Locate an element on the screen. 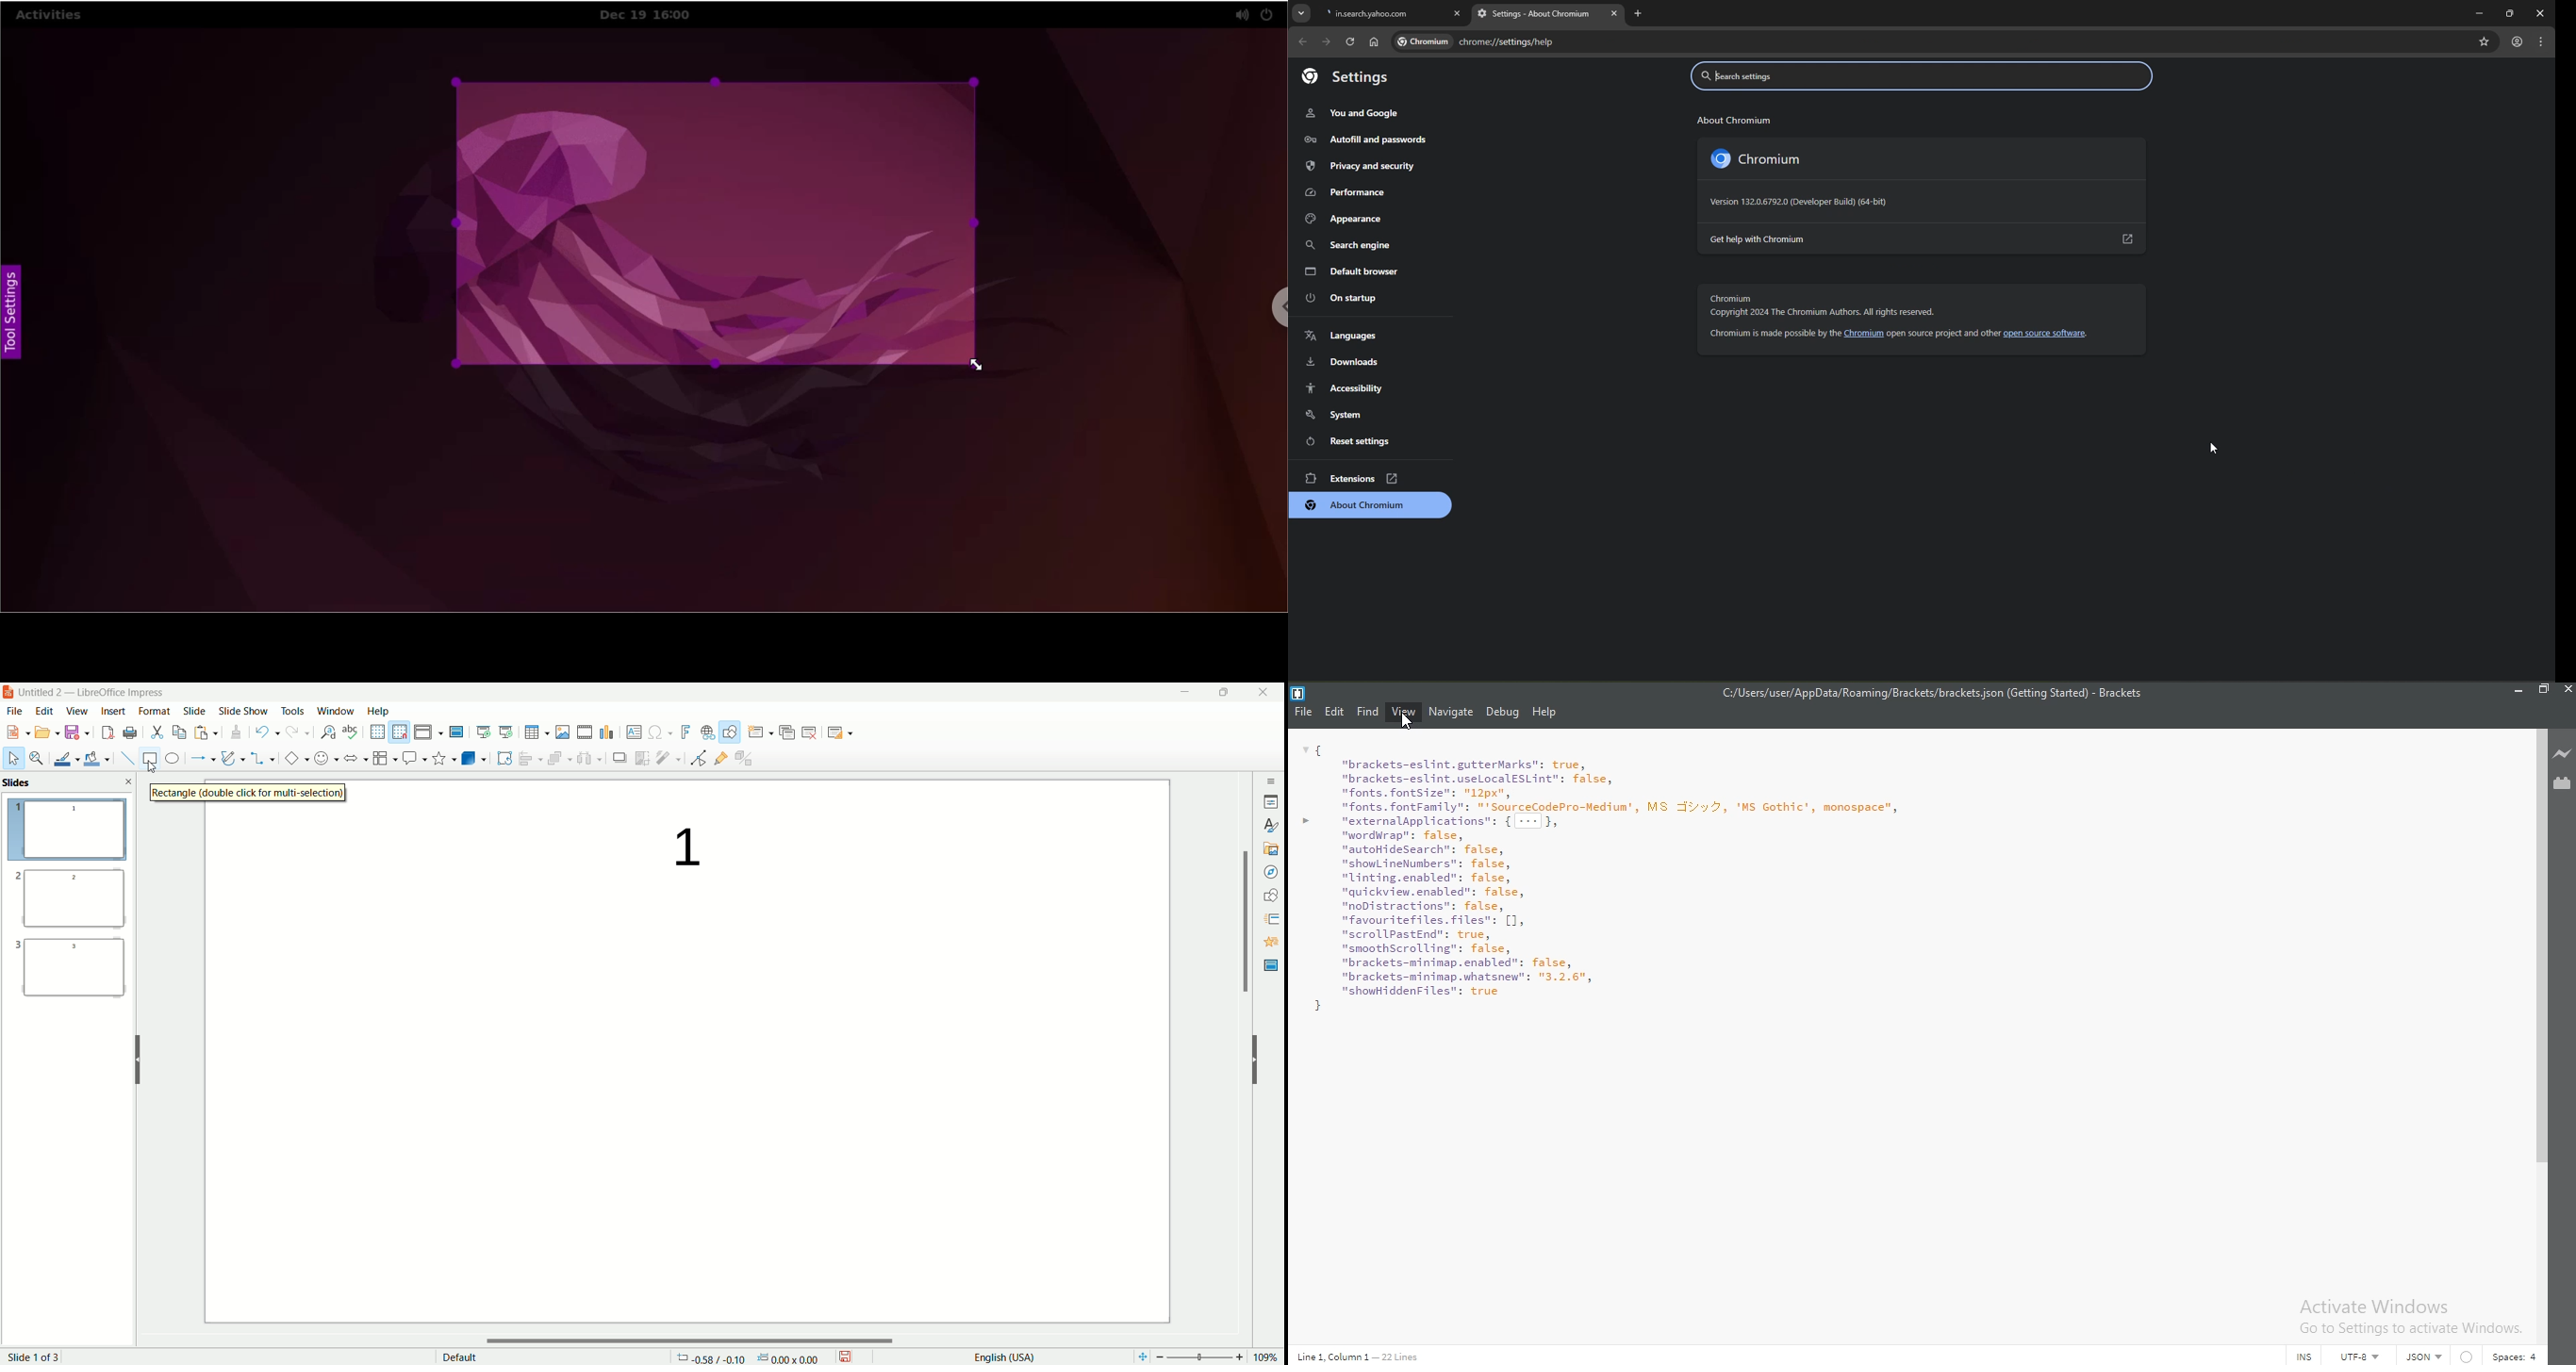  get Help with chromium is located at coordinates (1923, 239).